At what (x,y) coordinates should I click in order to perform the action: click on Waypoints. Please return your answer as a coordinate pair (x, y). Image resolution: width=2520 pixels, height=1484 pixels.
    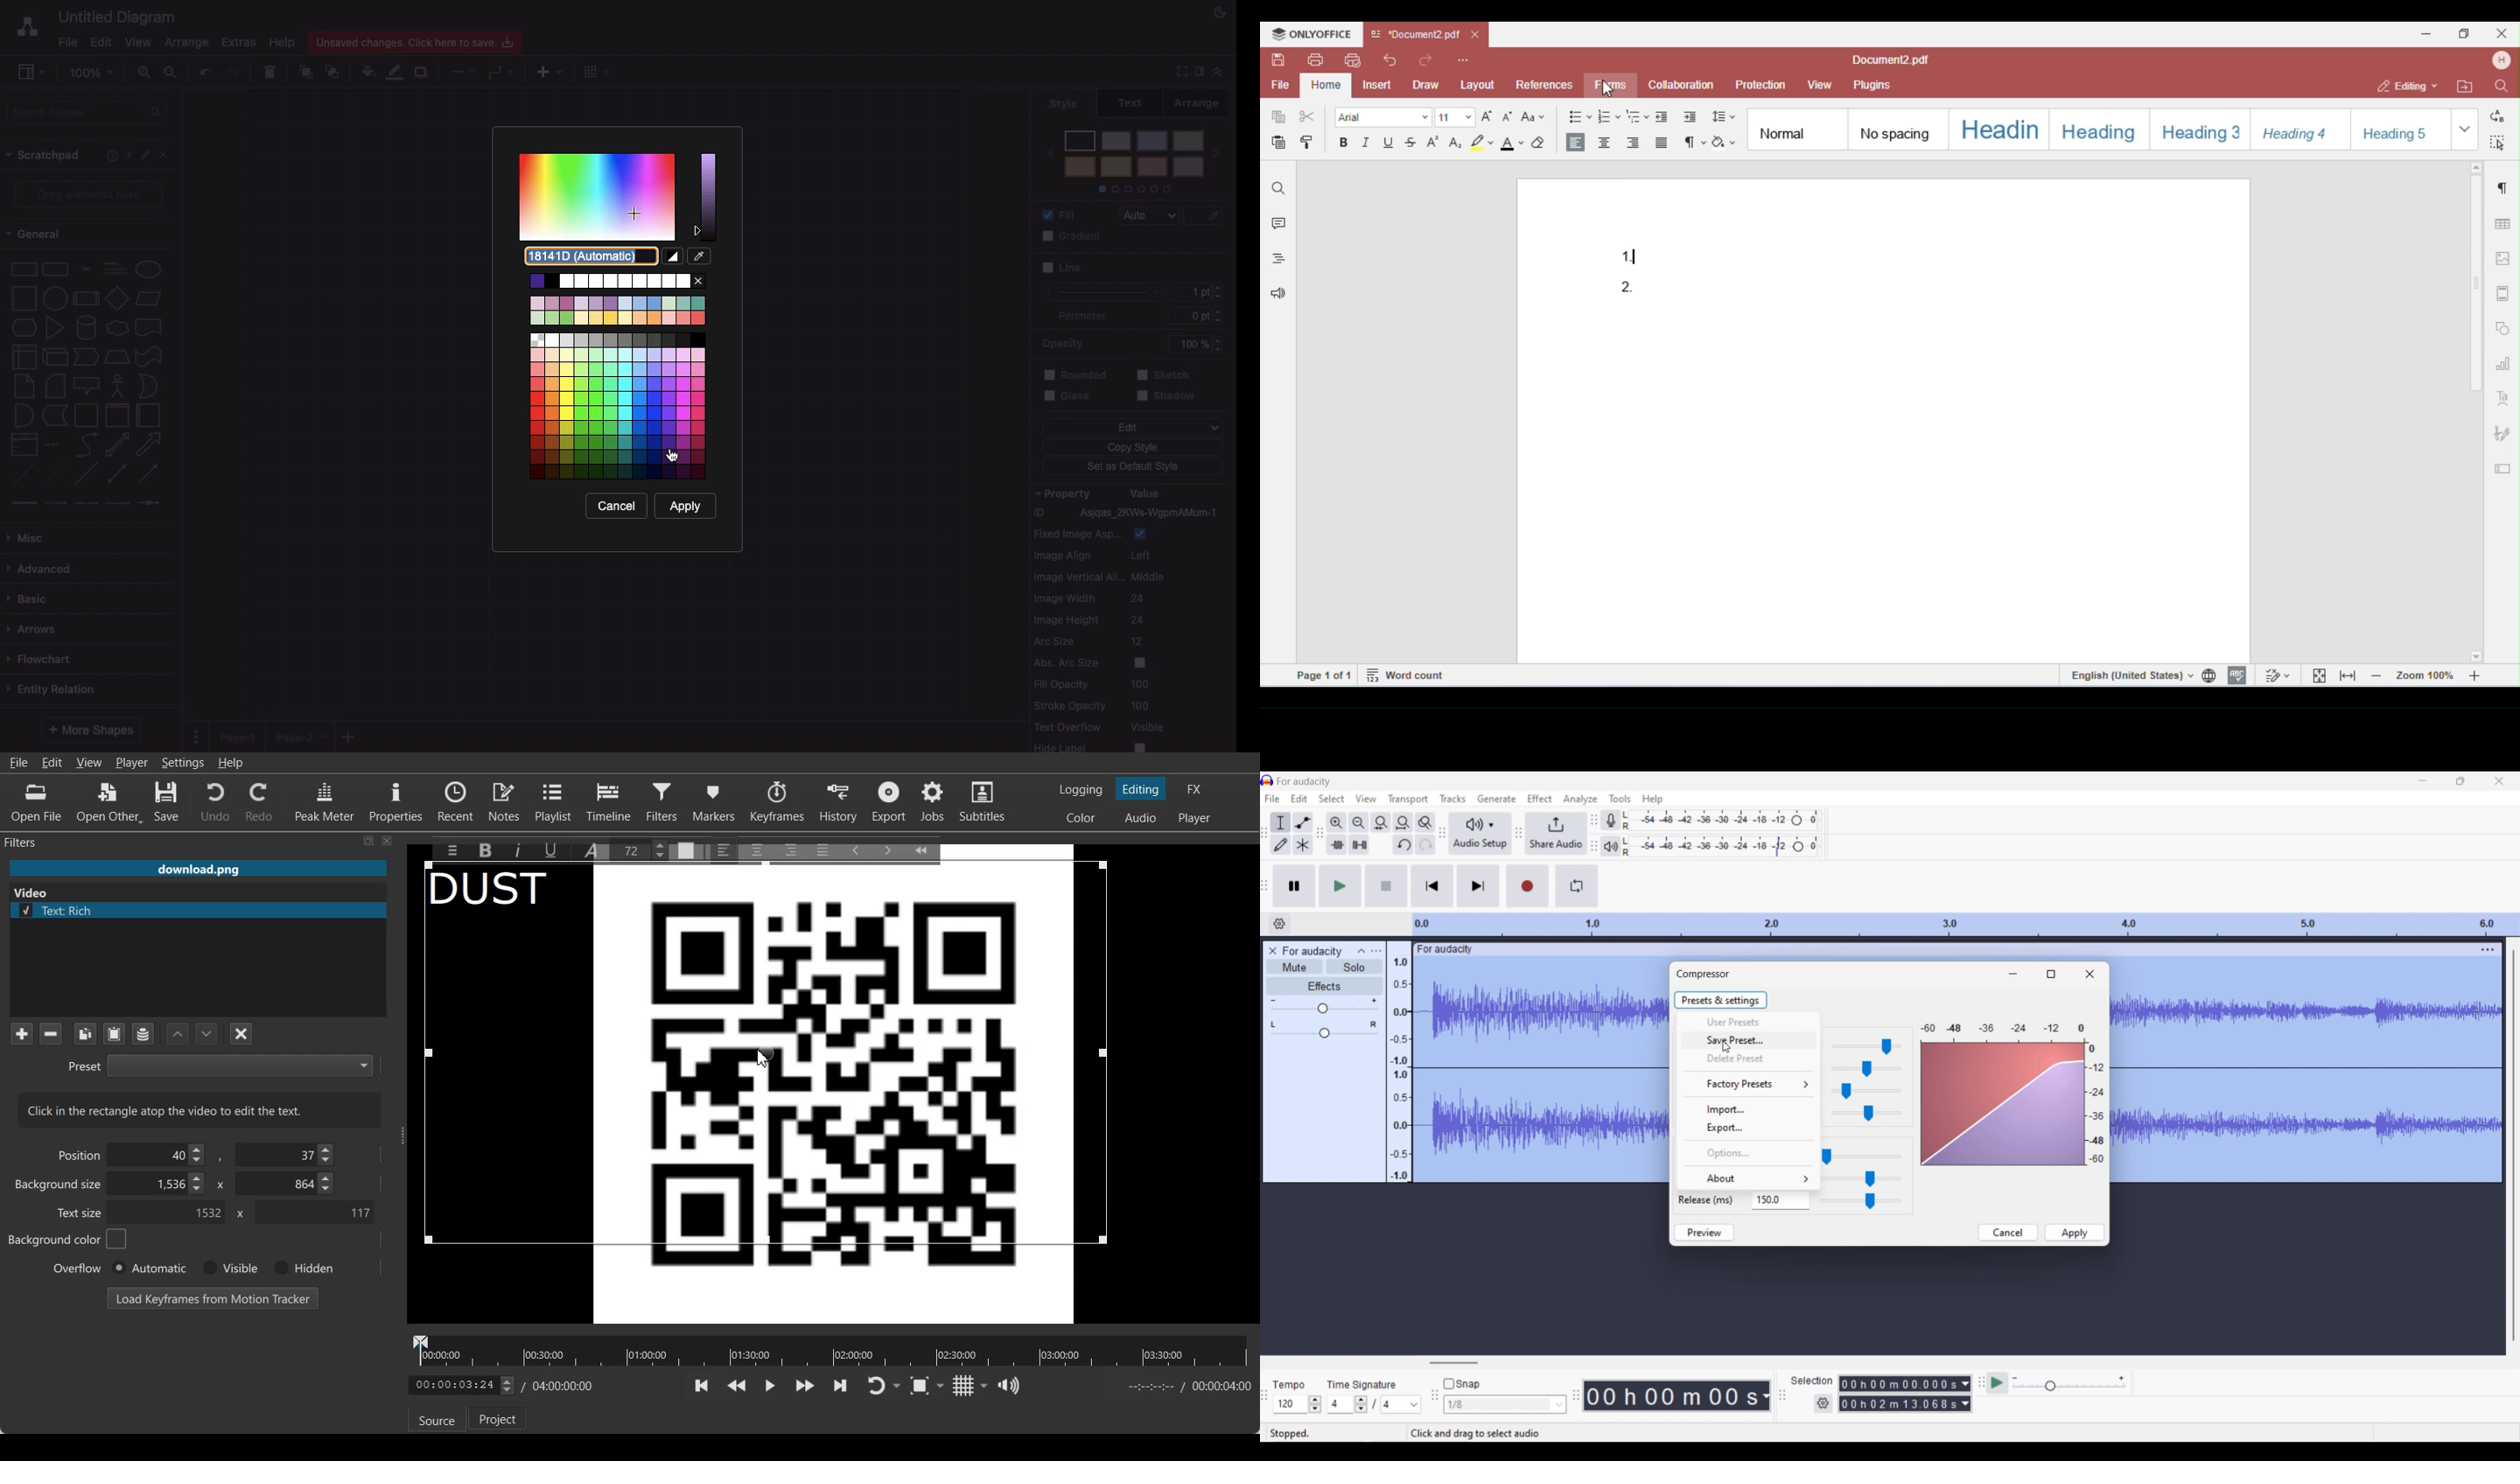
    Looking at the image, I should click on (503, 73).